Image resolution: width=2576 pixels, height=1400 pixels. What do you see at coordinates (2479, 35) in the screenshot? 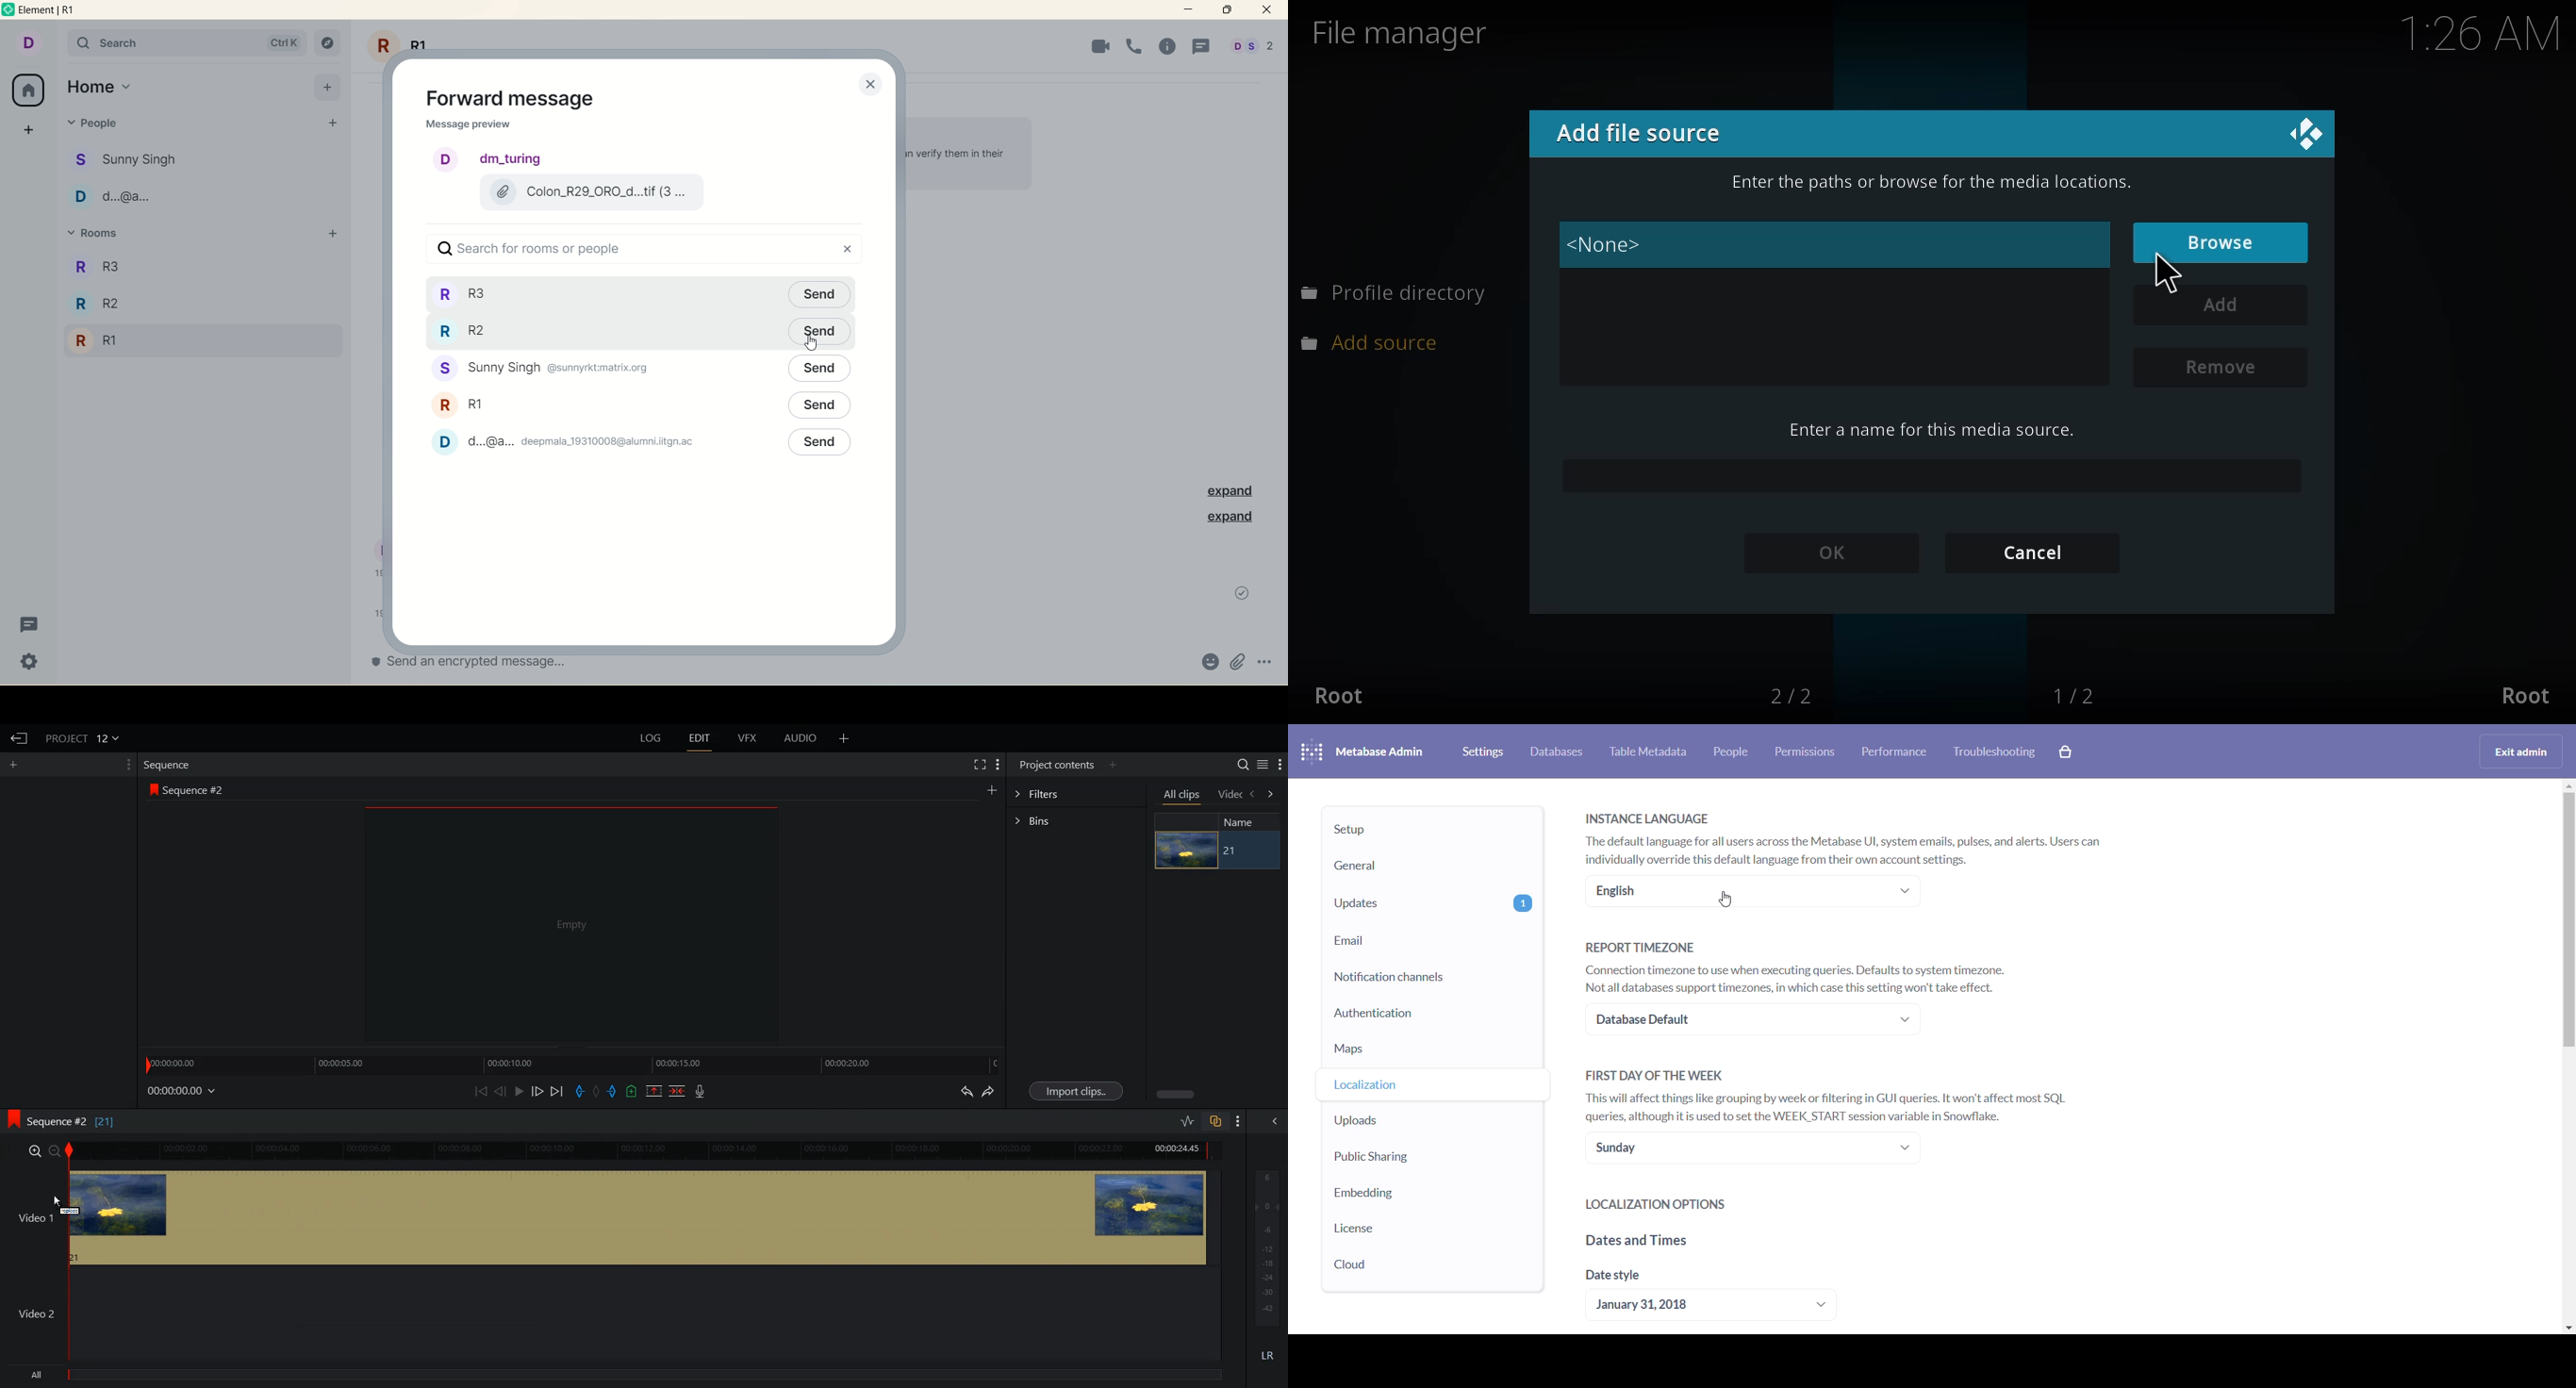
I see `time` at bounding box center [2479, 35].